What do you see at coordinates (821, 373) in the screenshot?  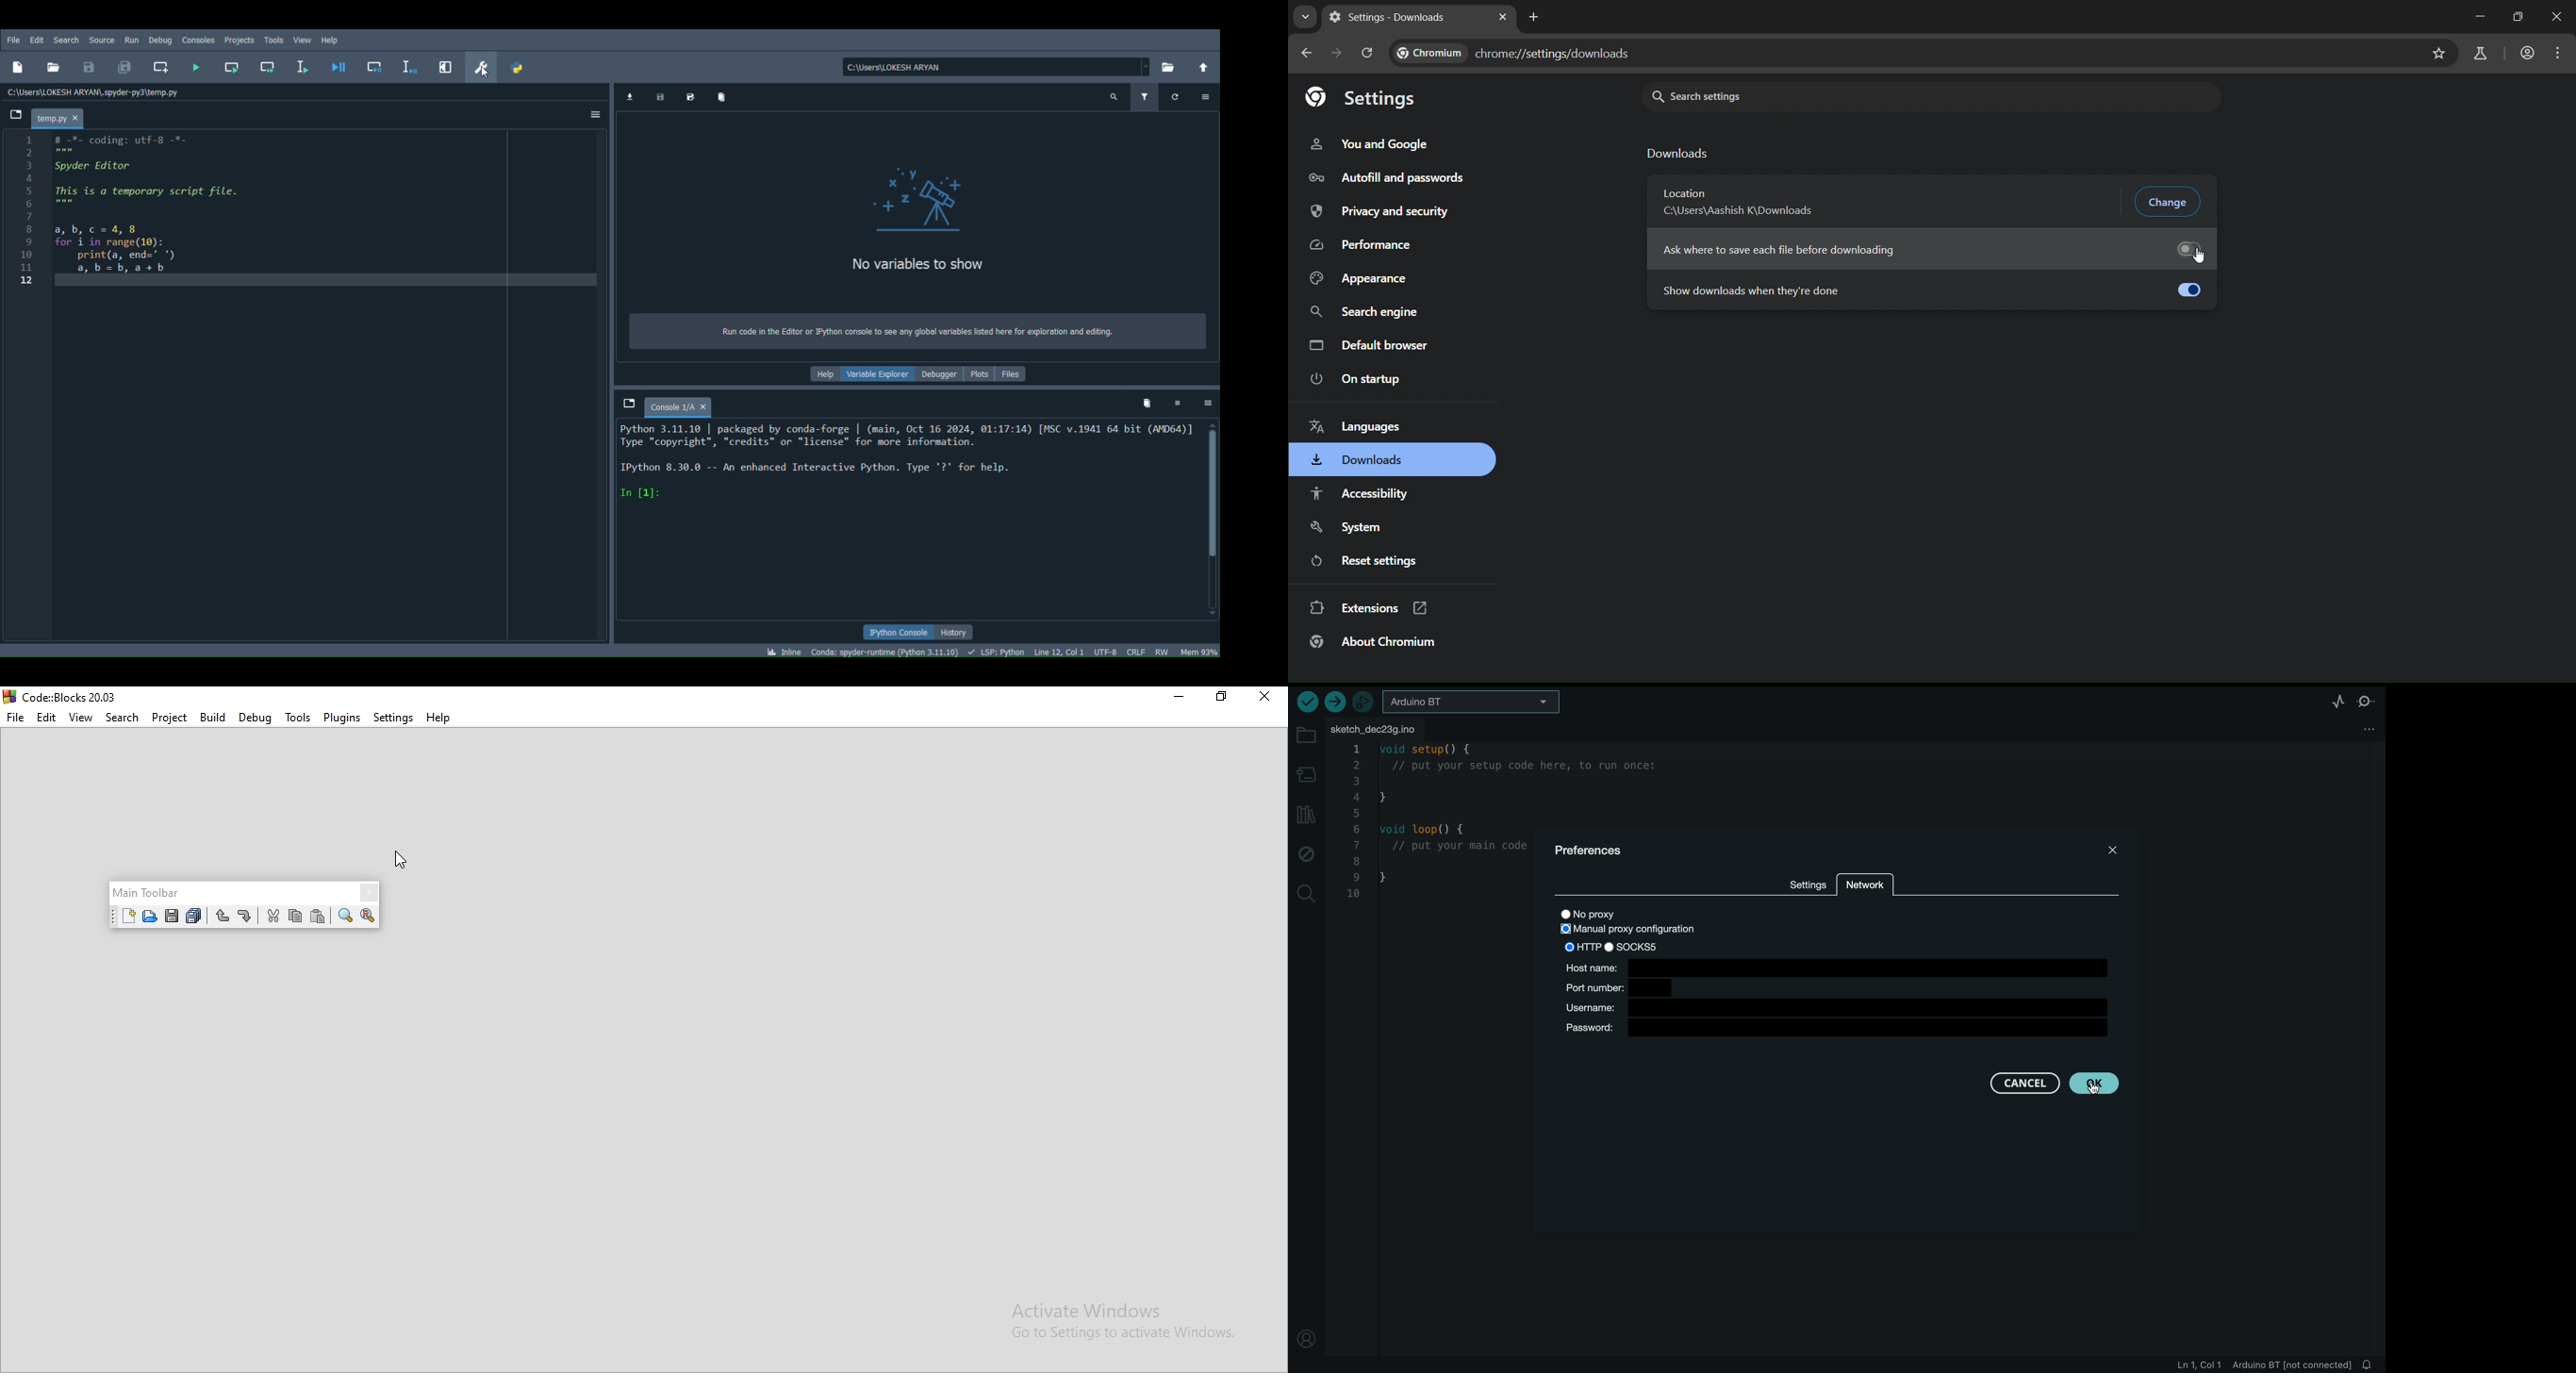 I see `Help` at bounding box center [821, 373].